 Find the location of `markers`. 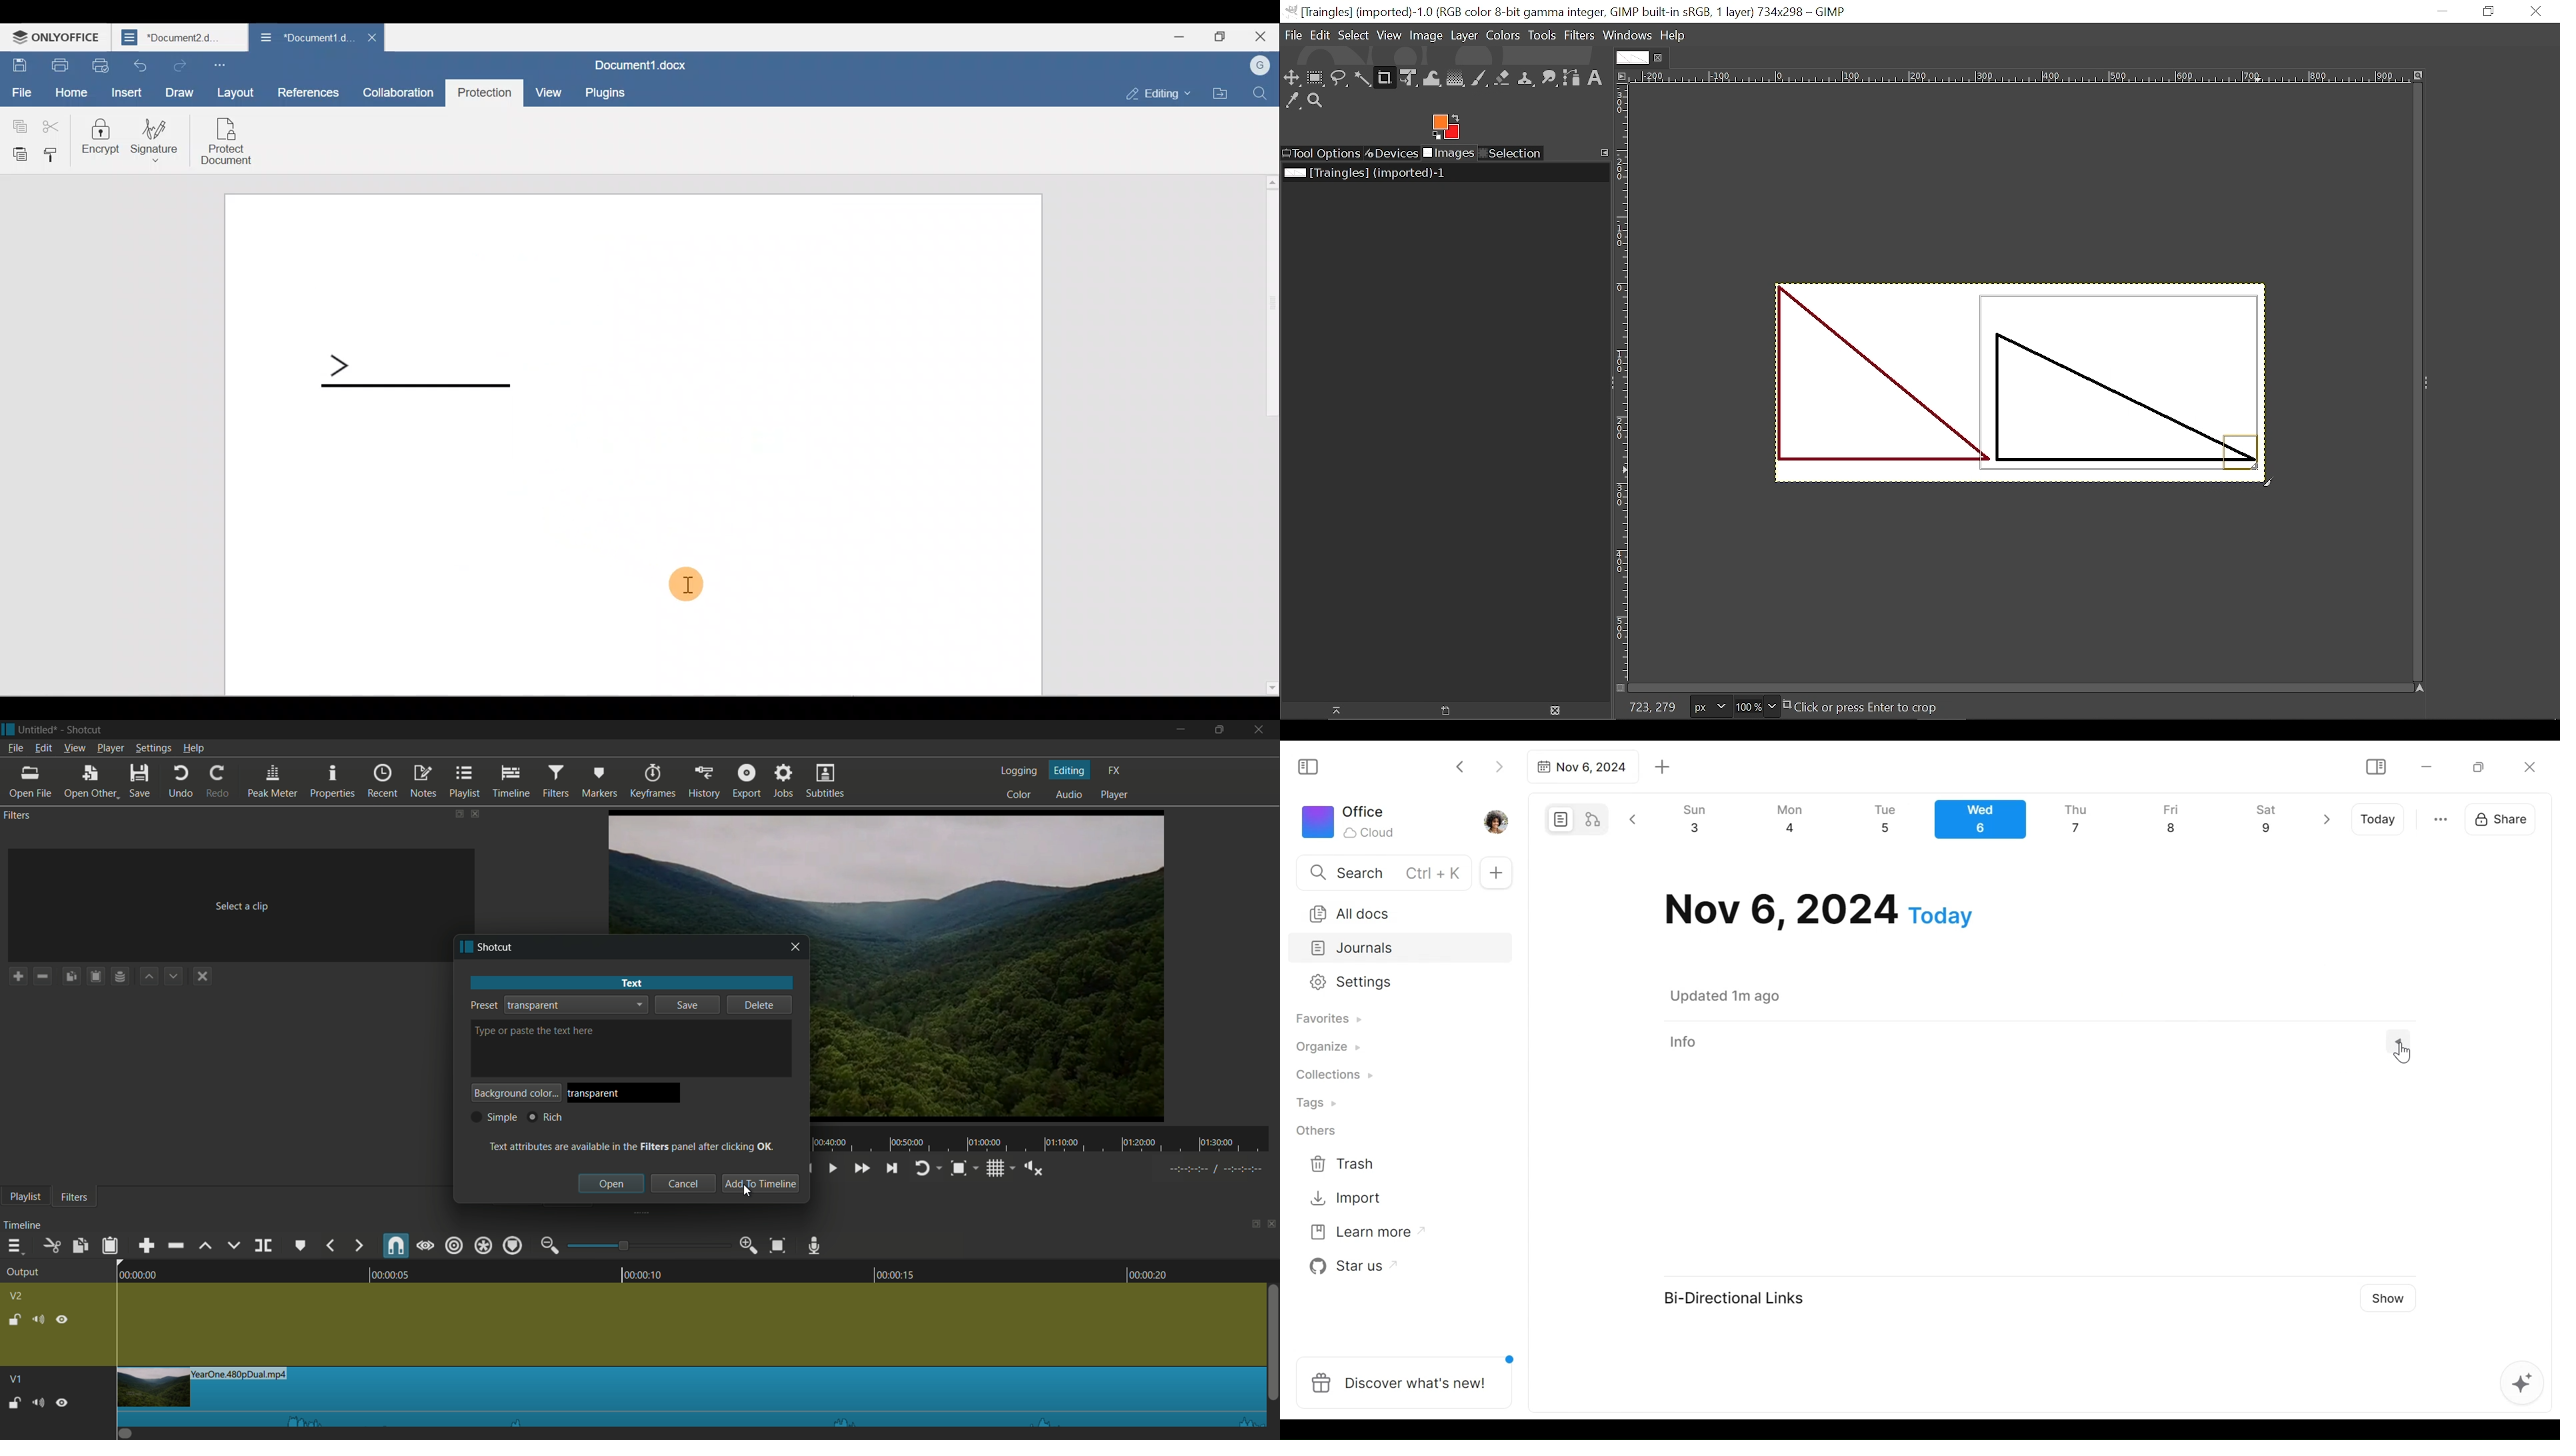

markers is located at coordinates (598, 782).